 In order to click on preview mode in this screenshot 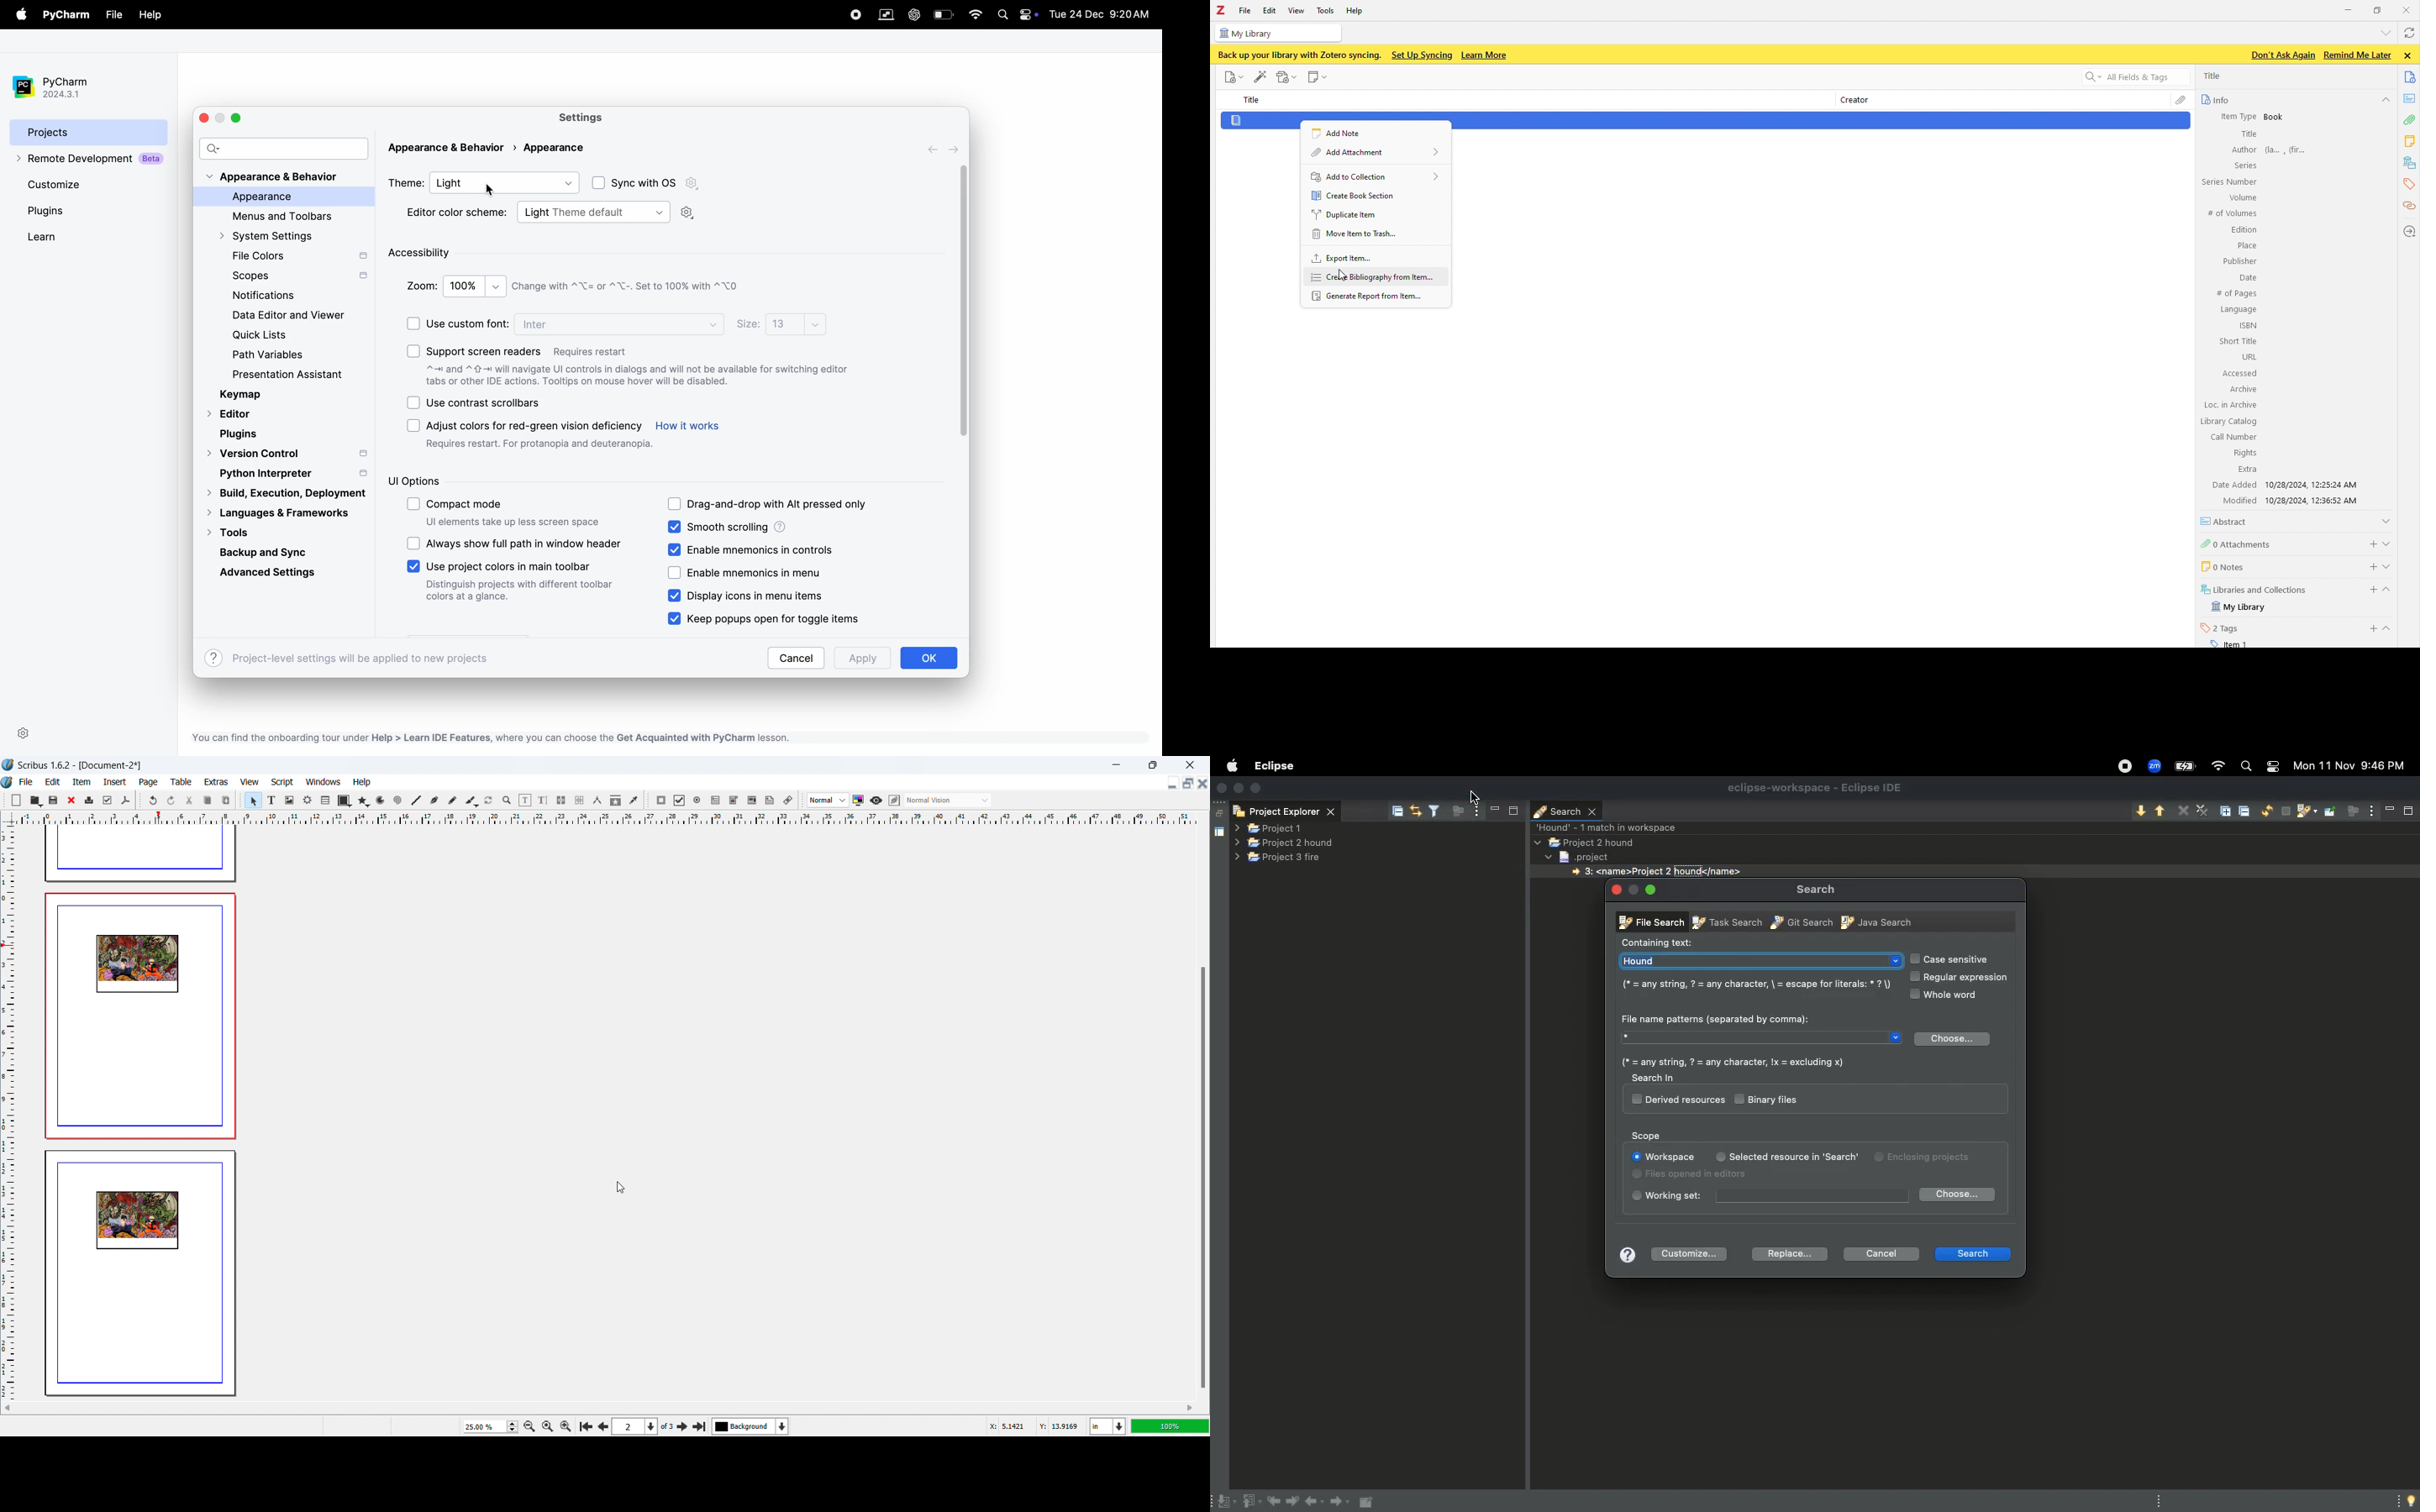, I will do `click(876, 801)`.